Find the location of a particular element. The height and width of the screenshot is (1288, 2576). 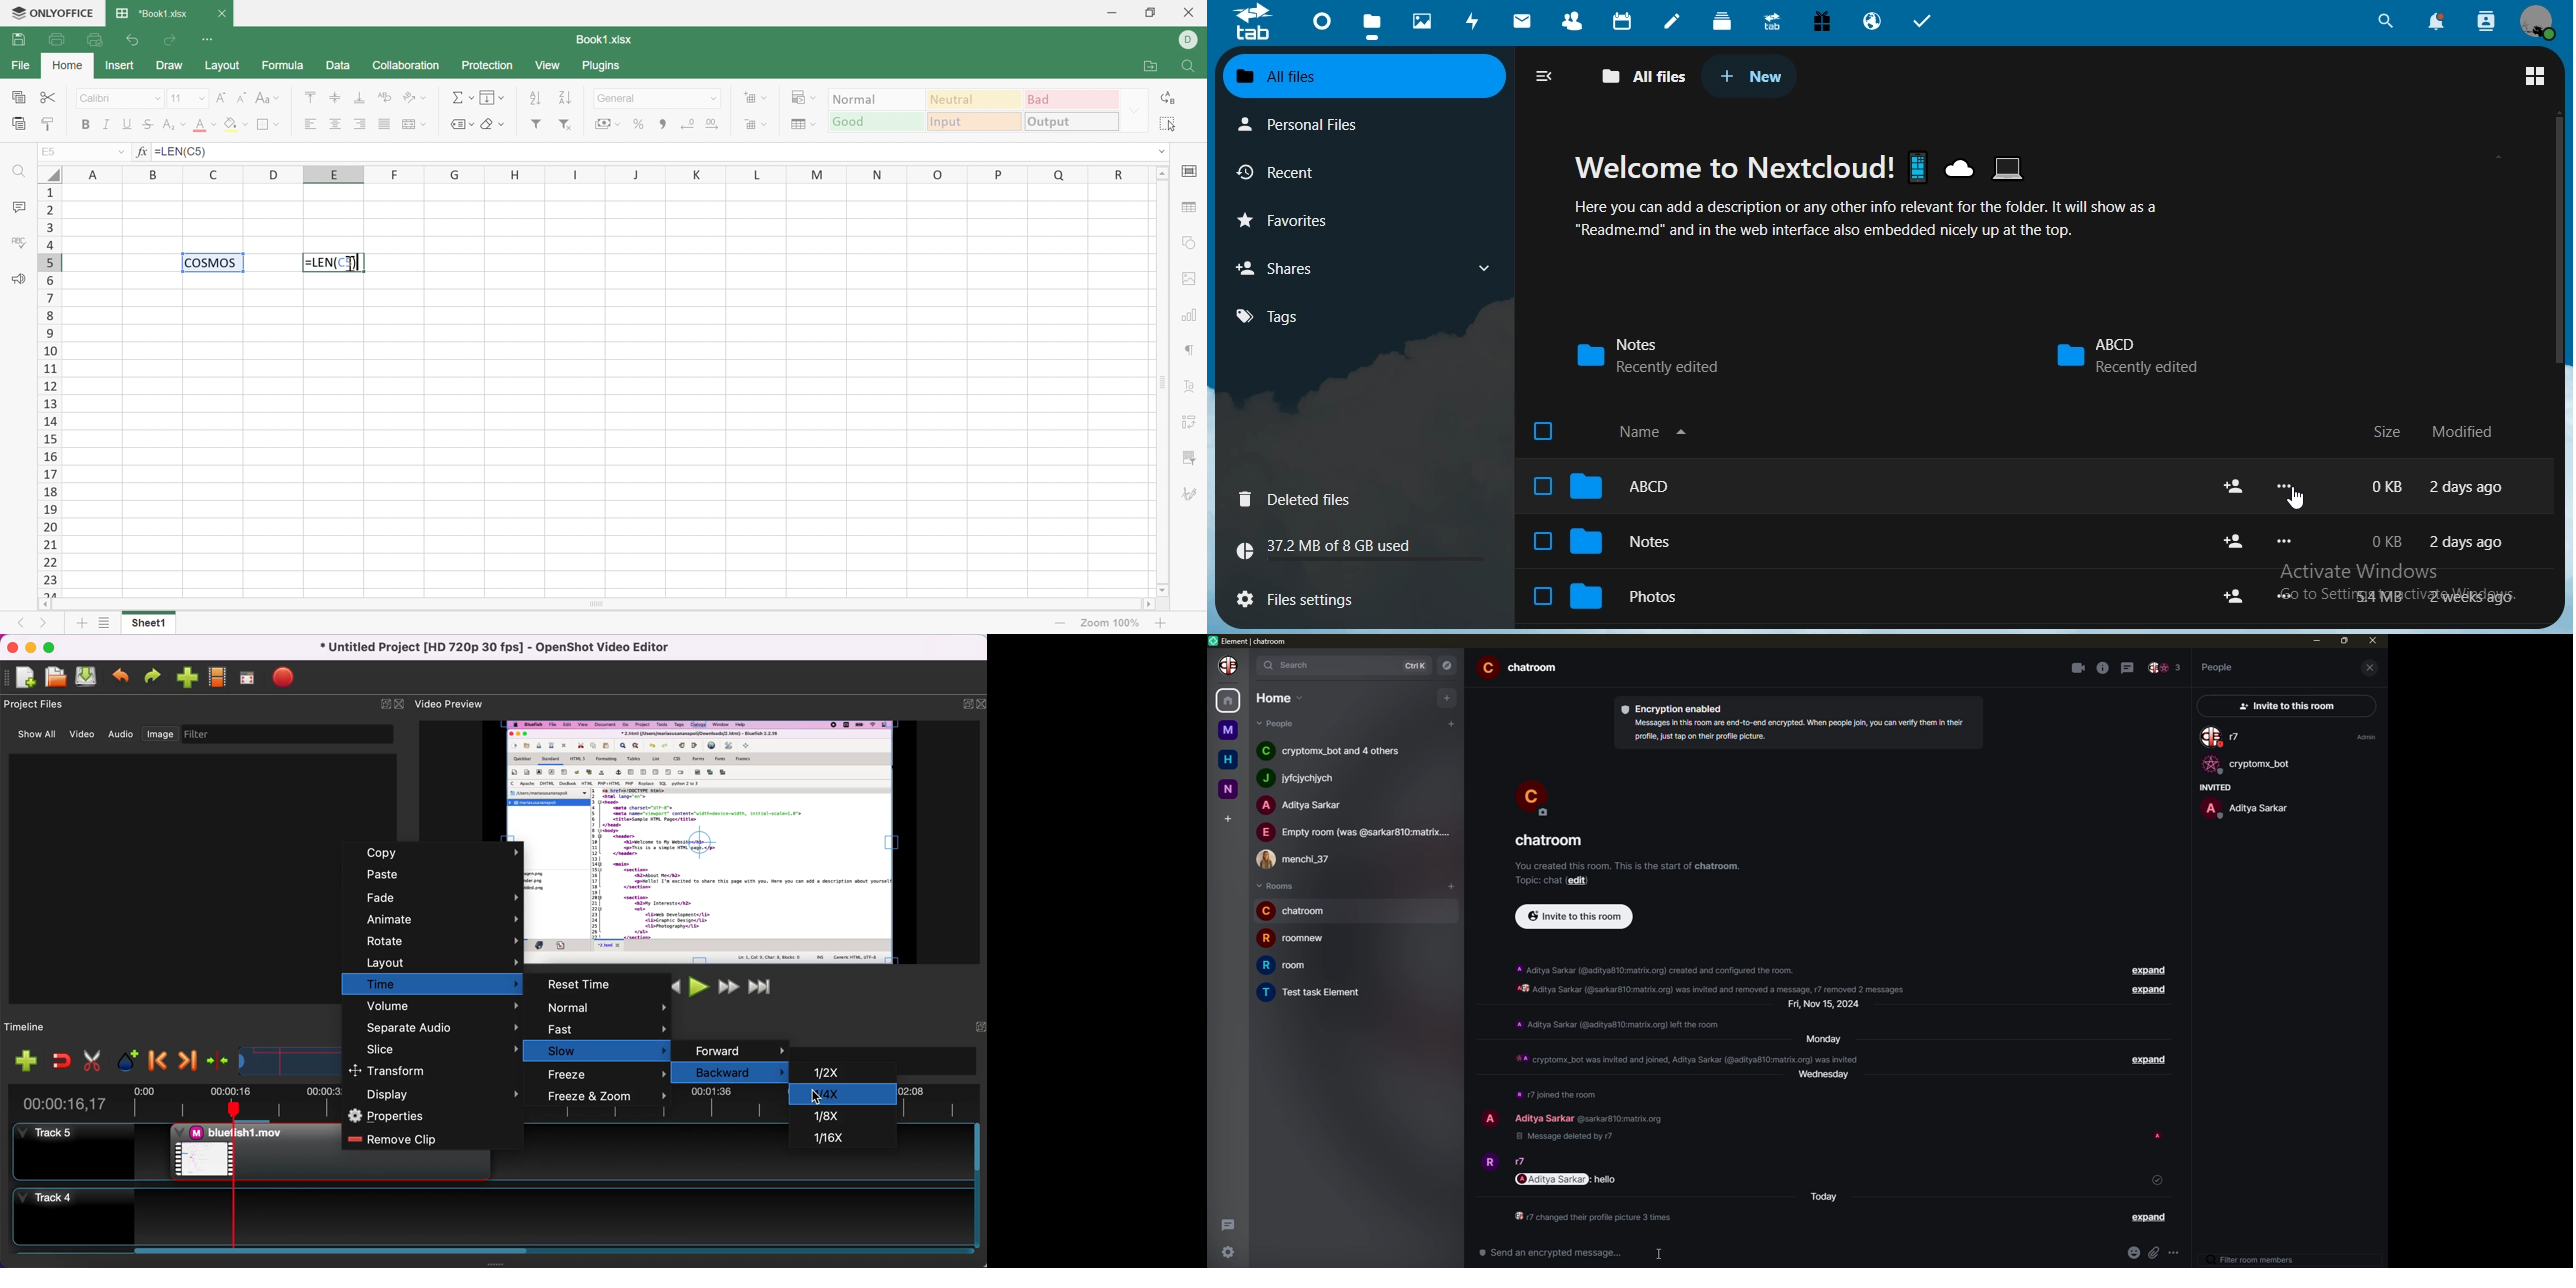

 Send an encrypted message... is located at coordinates (1551, 1252).